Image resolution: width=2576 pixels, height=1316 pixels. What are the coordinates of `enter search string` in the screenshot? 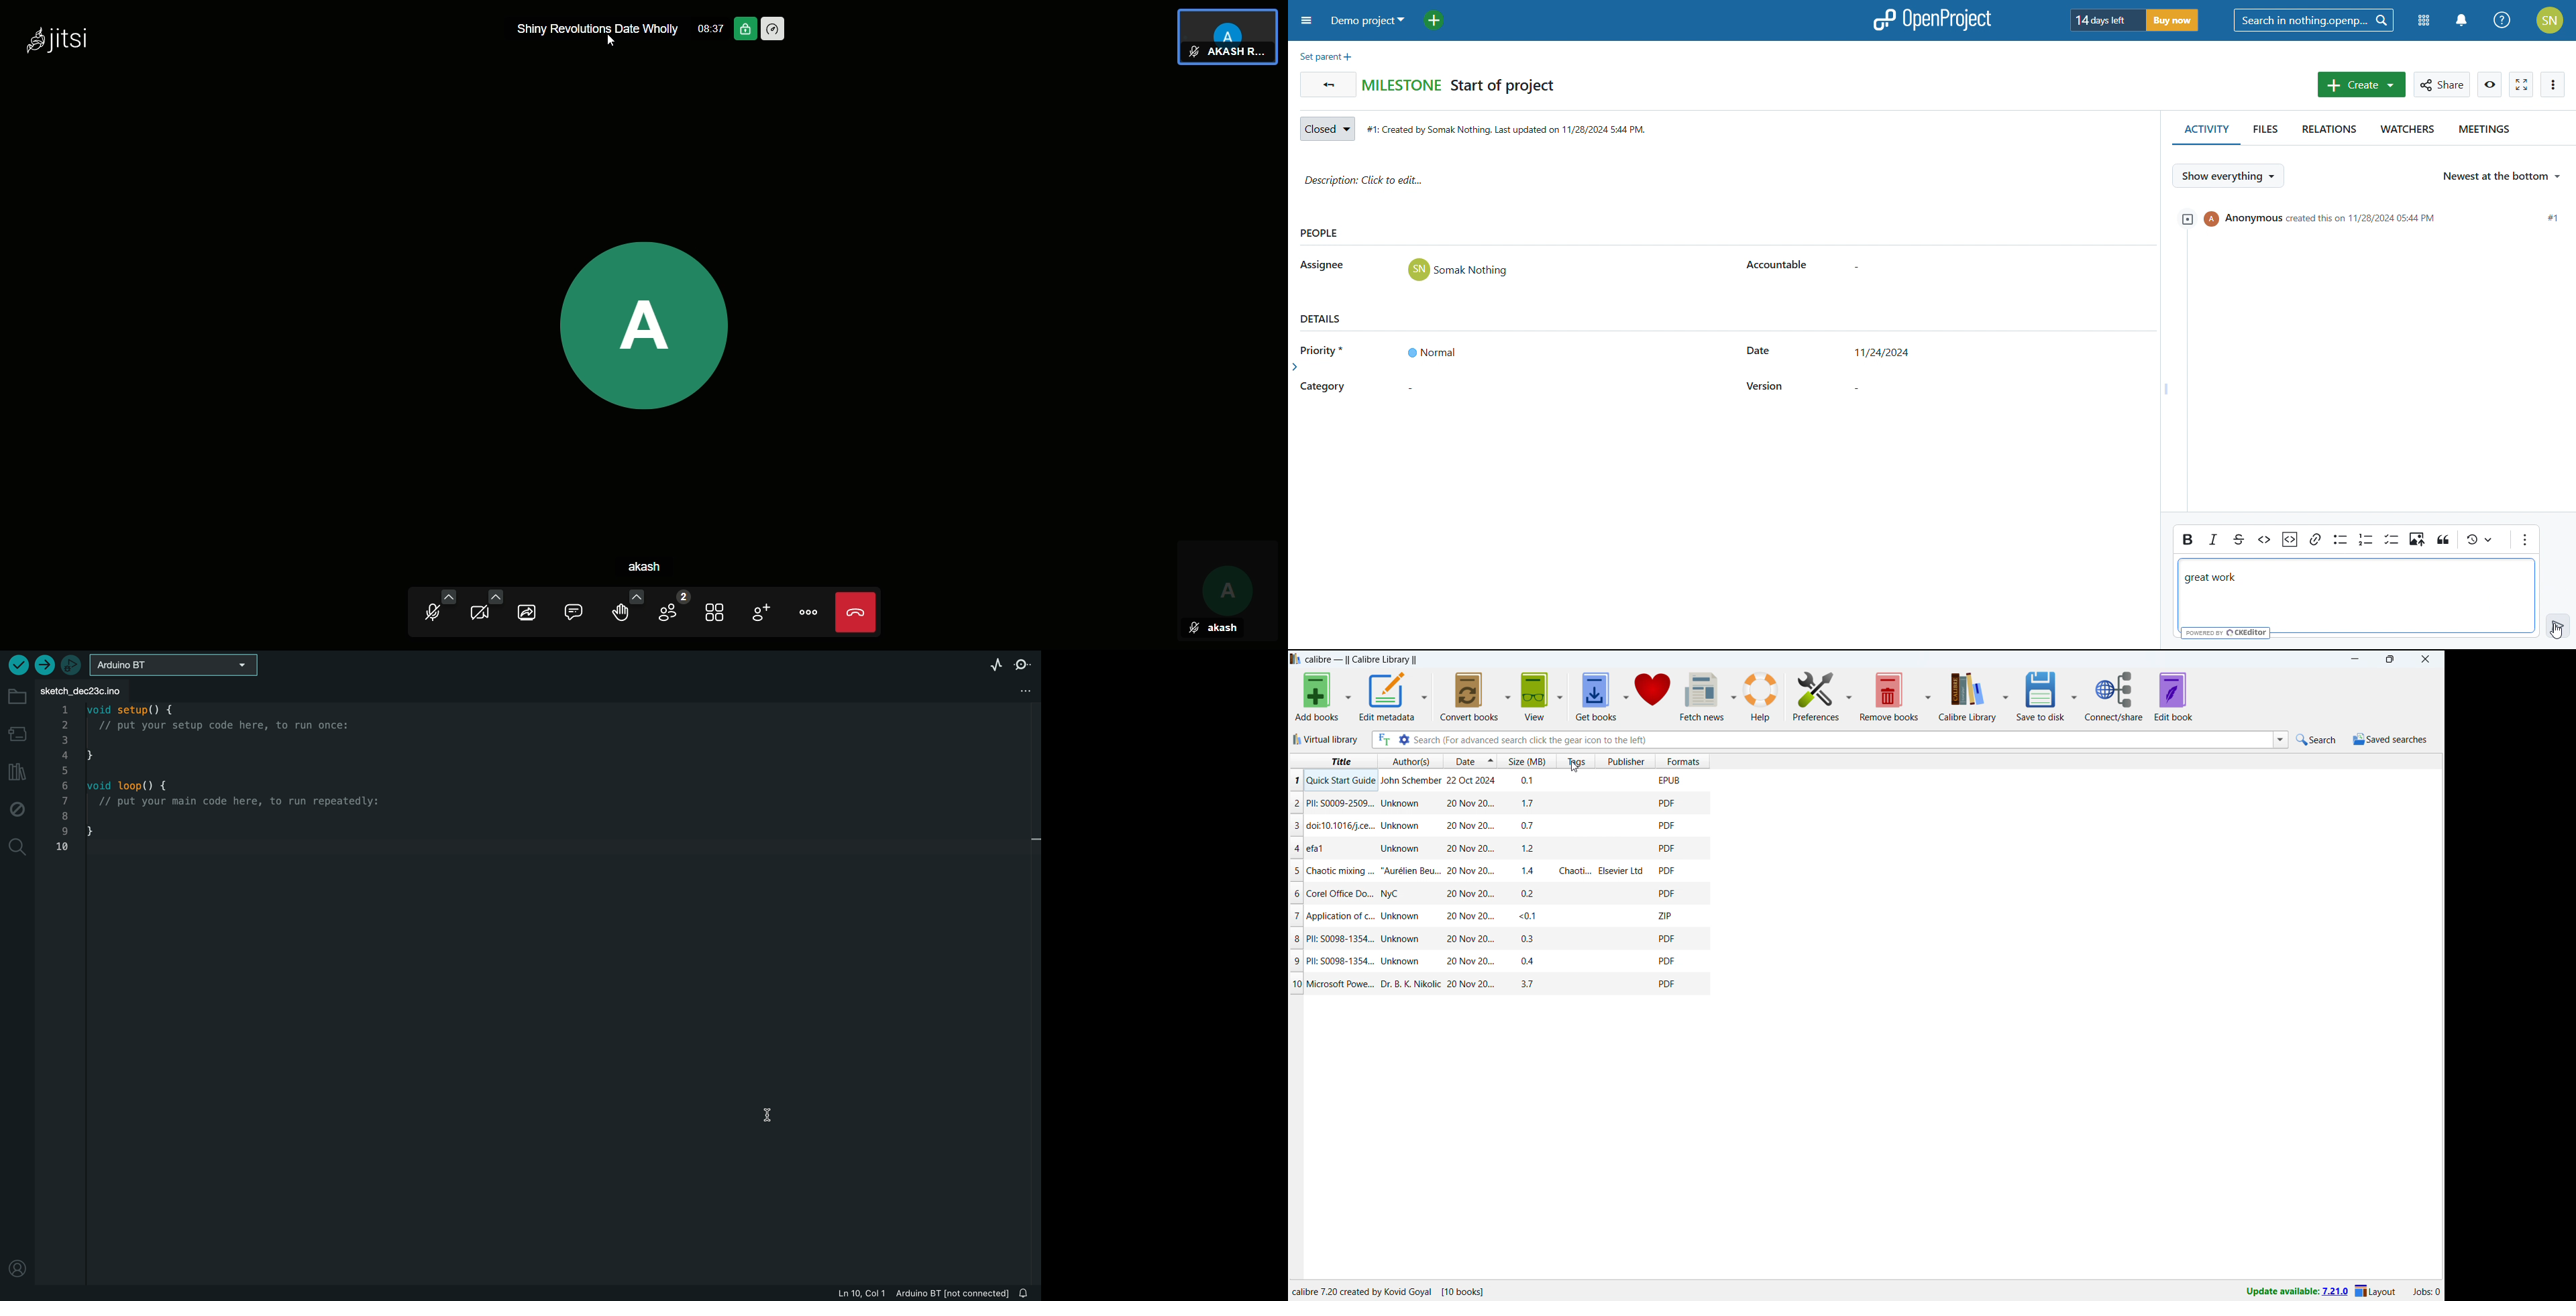 It's located at (1844, 740).